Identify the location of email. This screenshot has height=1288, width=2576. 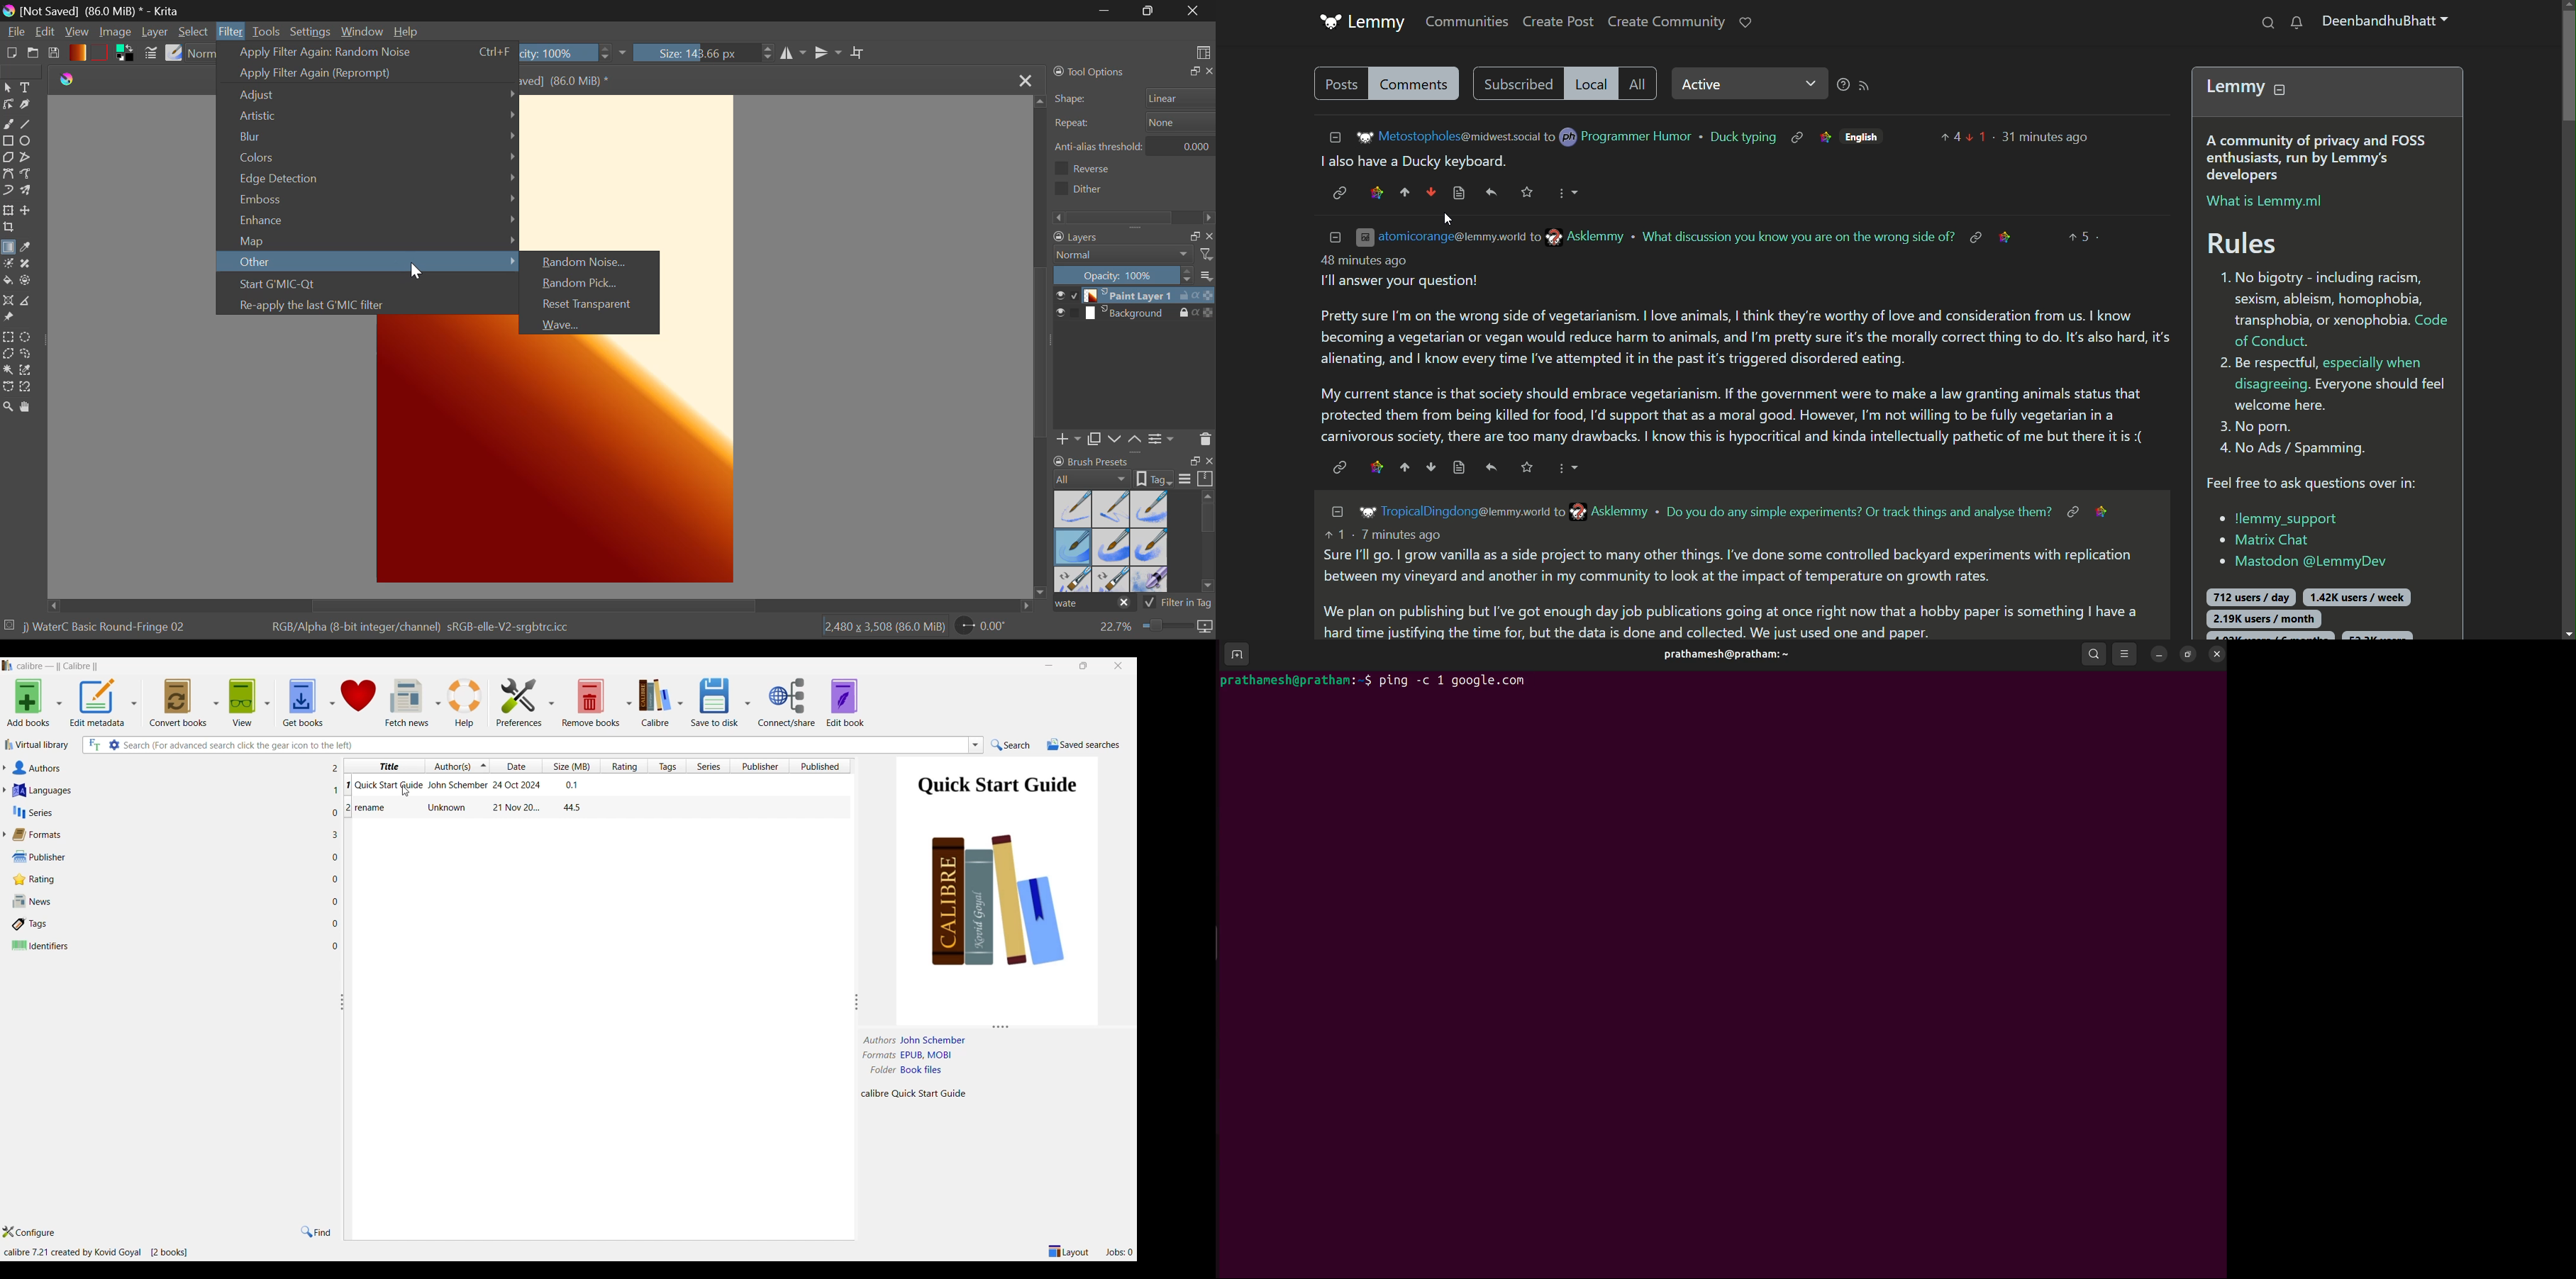
(1606, 511).